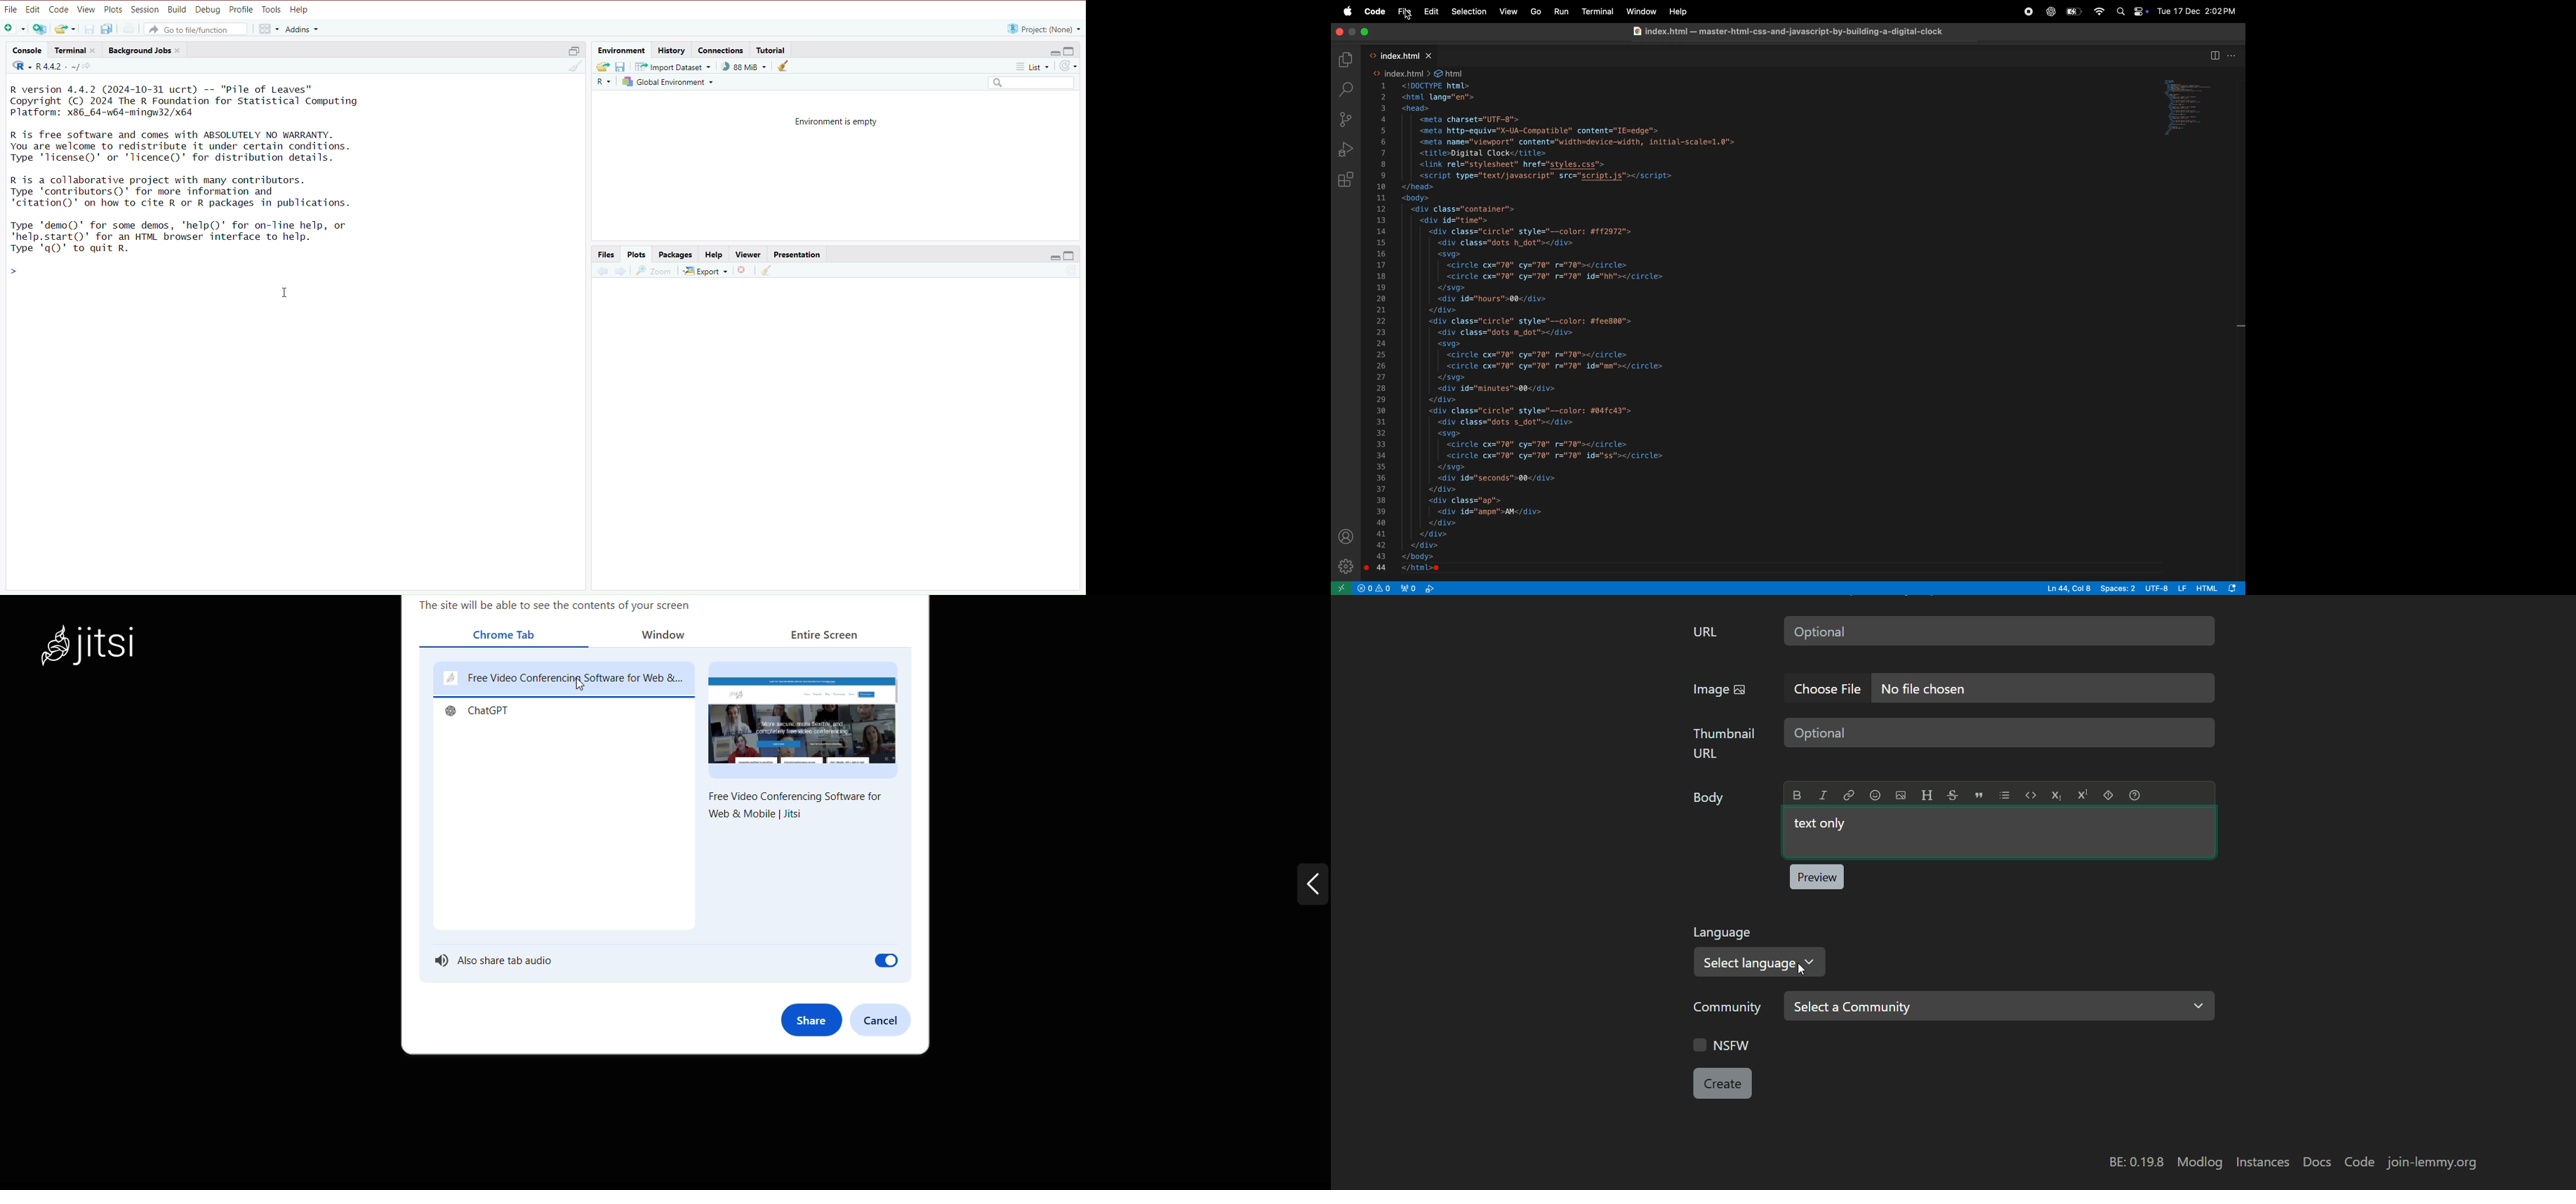  What do you see at coordinates (145, 10) in the screenshot?
I see `session` at bounding box center [145, 10].